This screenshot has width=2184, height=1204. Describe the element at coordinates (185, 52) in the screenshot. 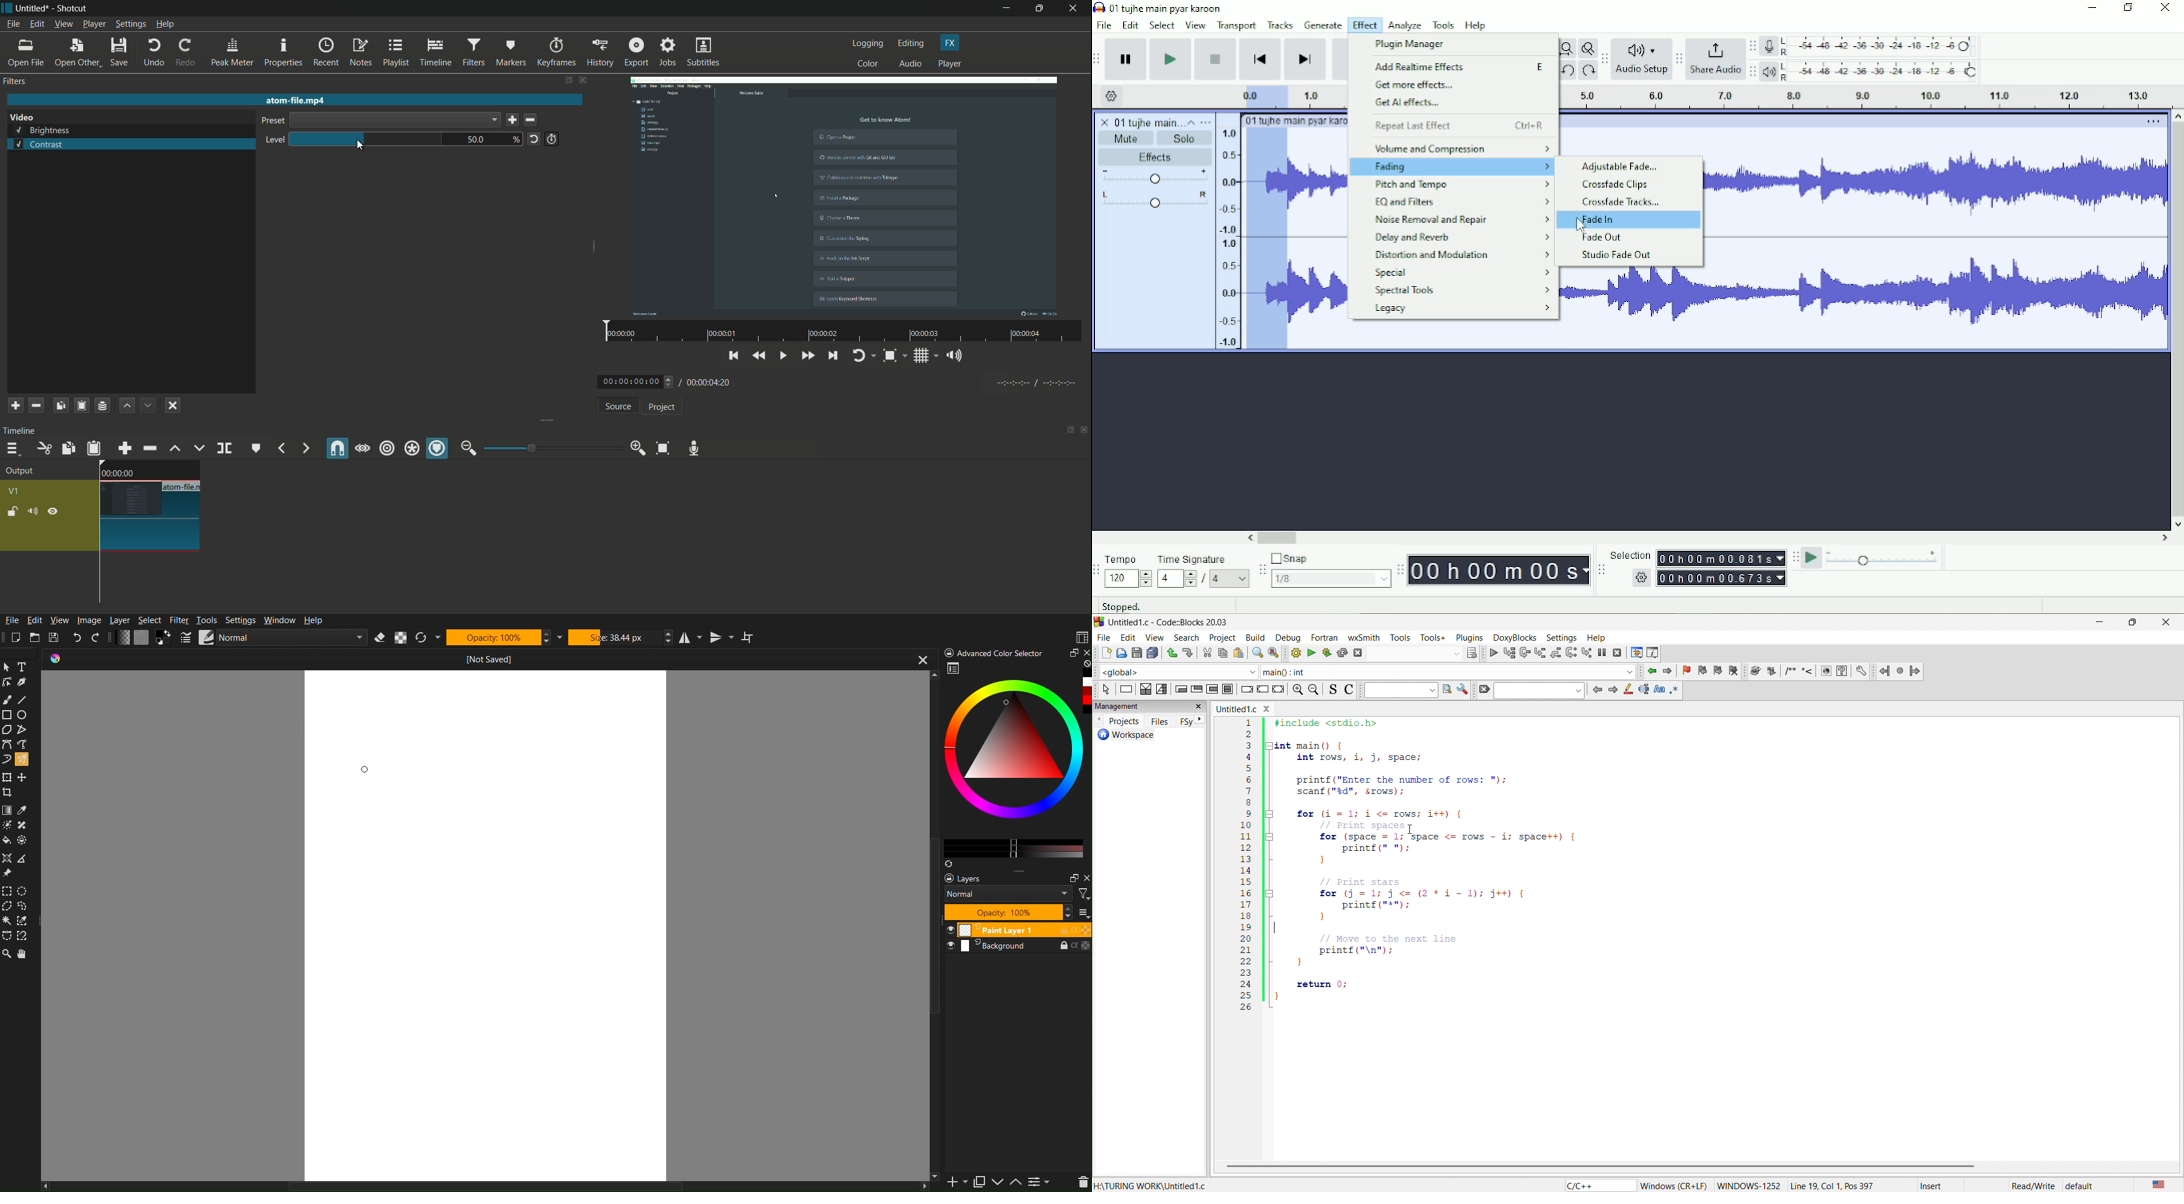

I see `redo` at that location.